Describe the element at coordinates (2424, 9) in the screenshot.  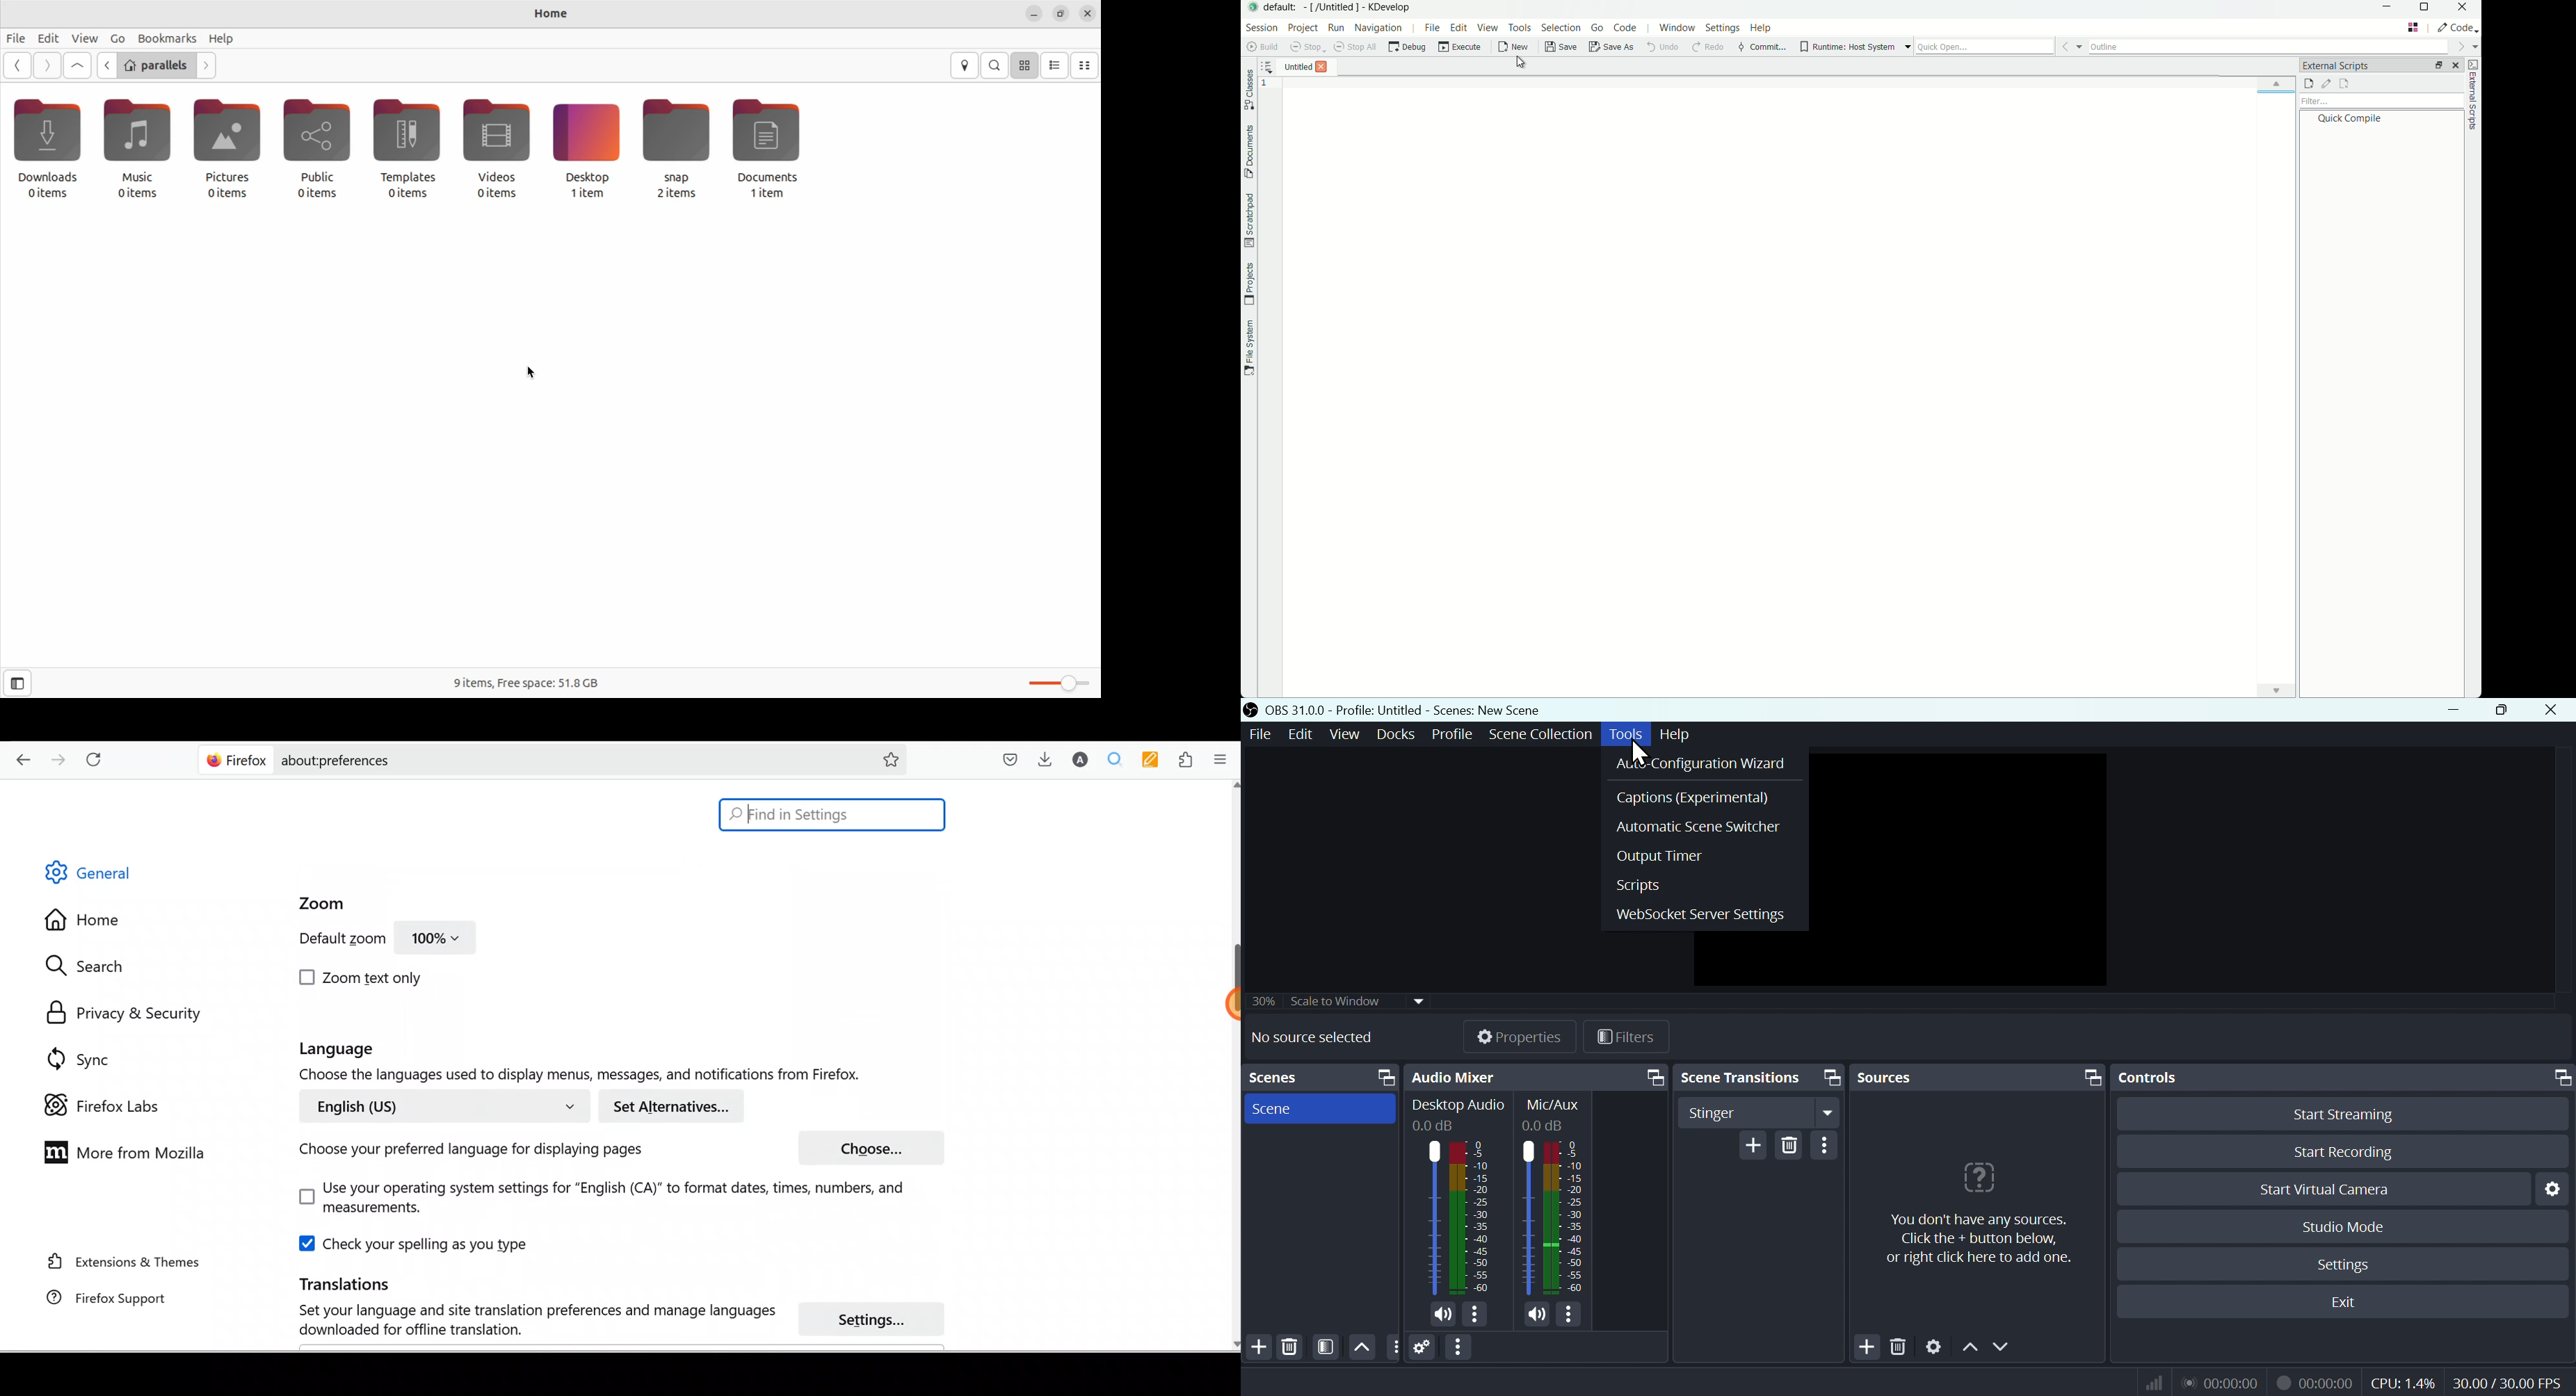
I see `maximize or restore` at that location.